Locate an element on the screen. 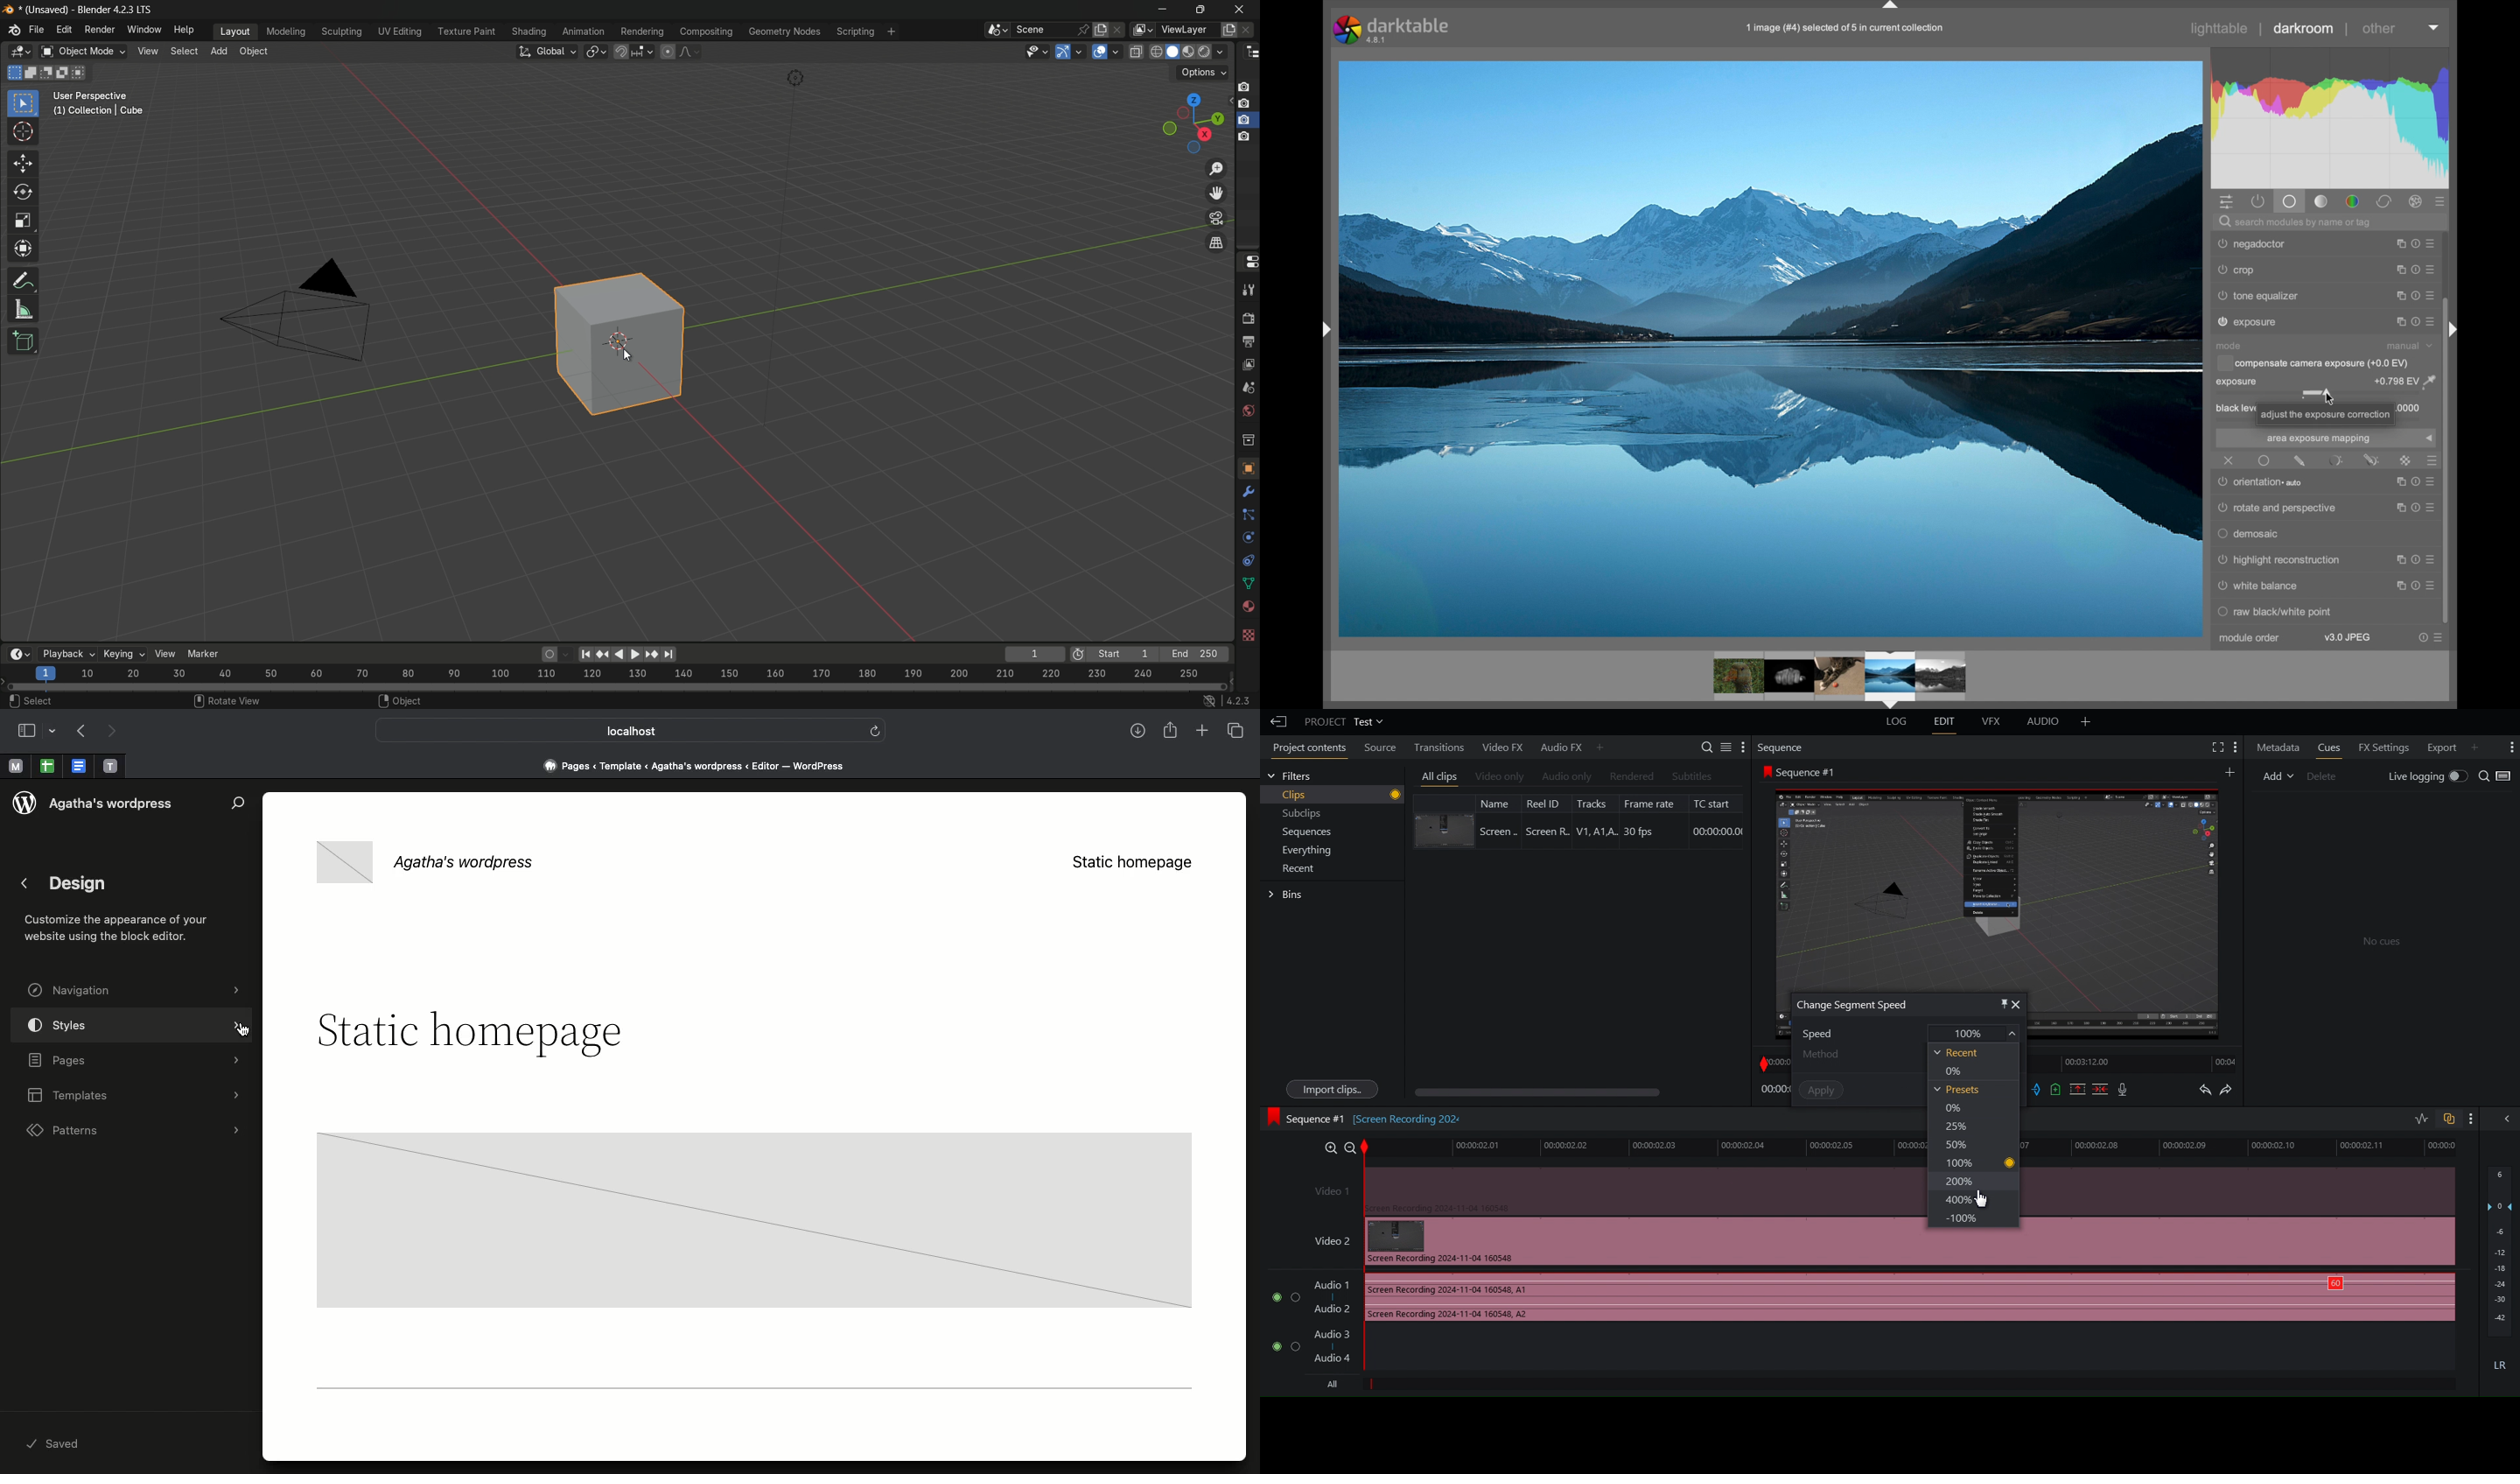  photo is located at coordinates (1771, 349).